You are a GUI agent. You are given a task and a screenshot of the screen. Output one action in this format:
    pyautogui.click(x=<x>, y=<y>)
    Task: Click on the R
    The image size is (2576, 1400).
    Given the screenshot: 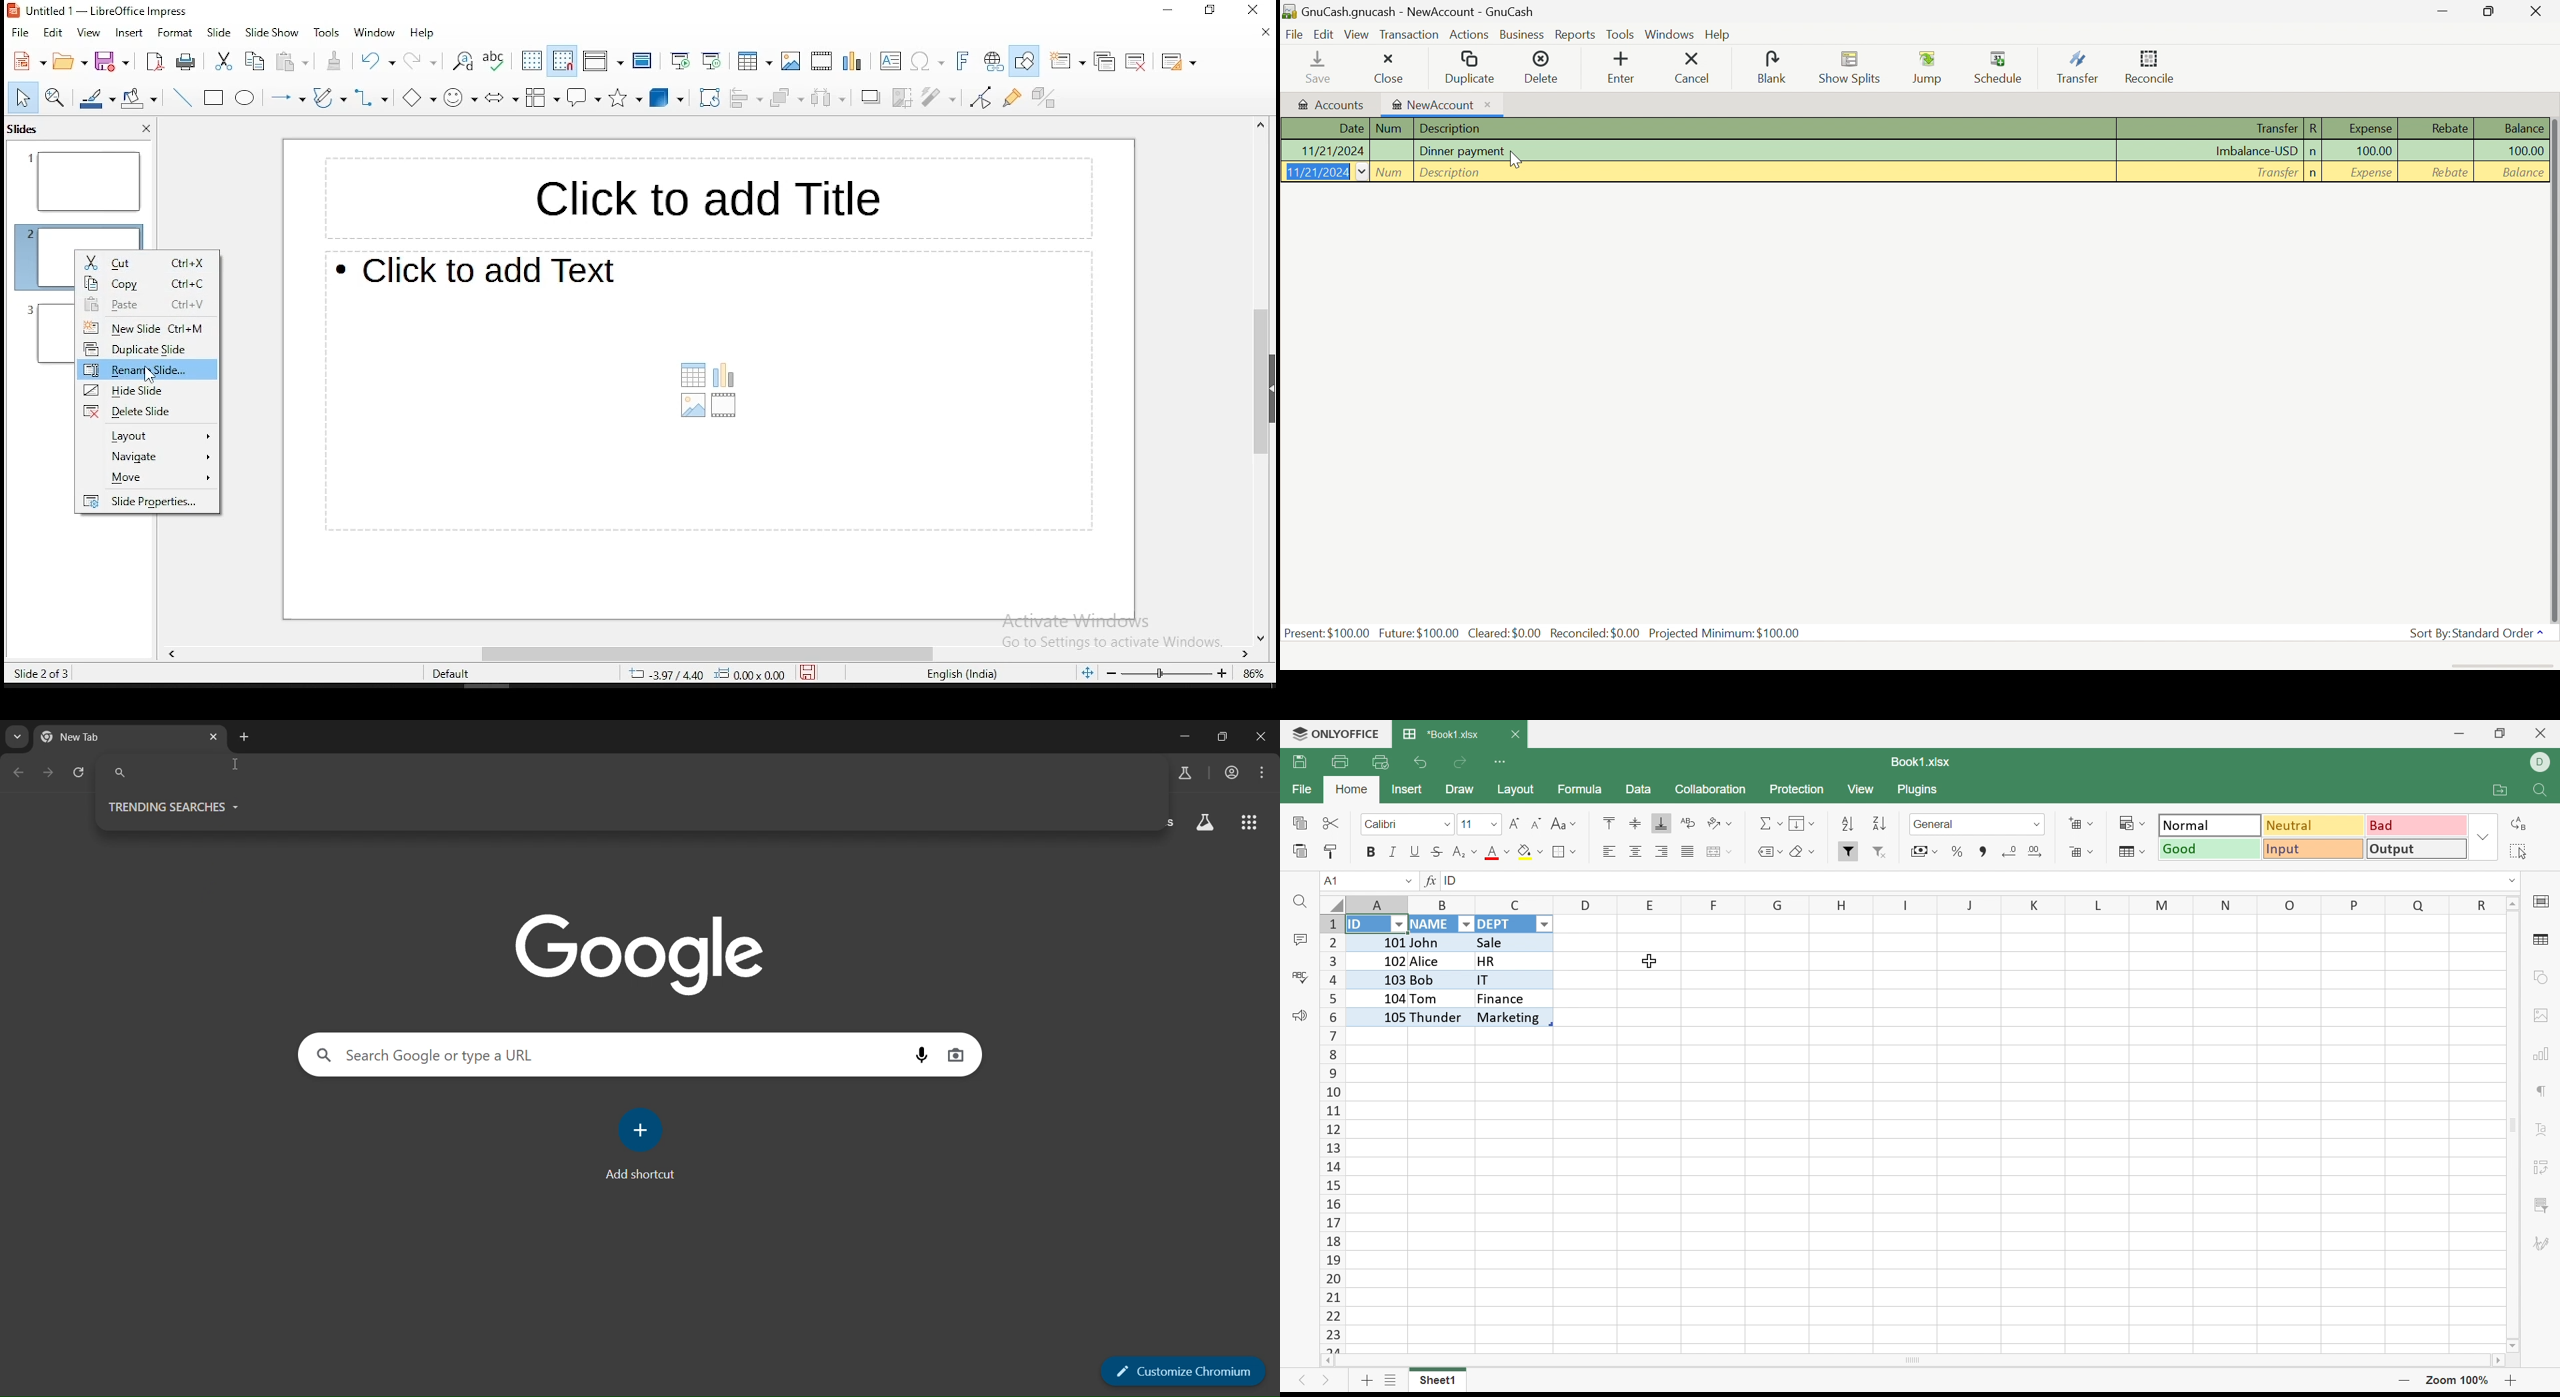 What is the action you would take?
    pyautogui.click(x=2315, y=129)
    